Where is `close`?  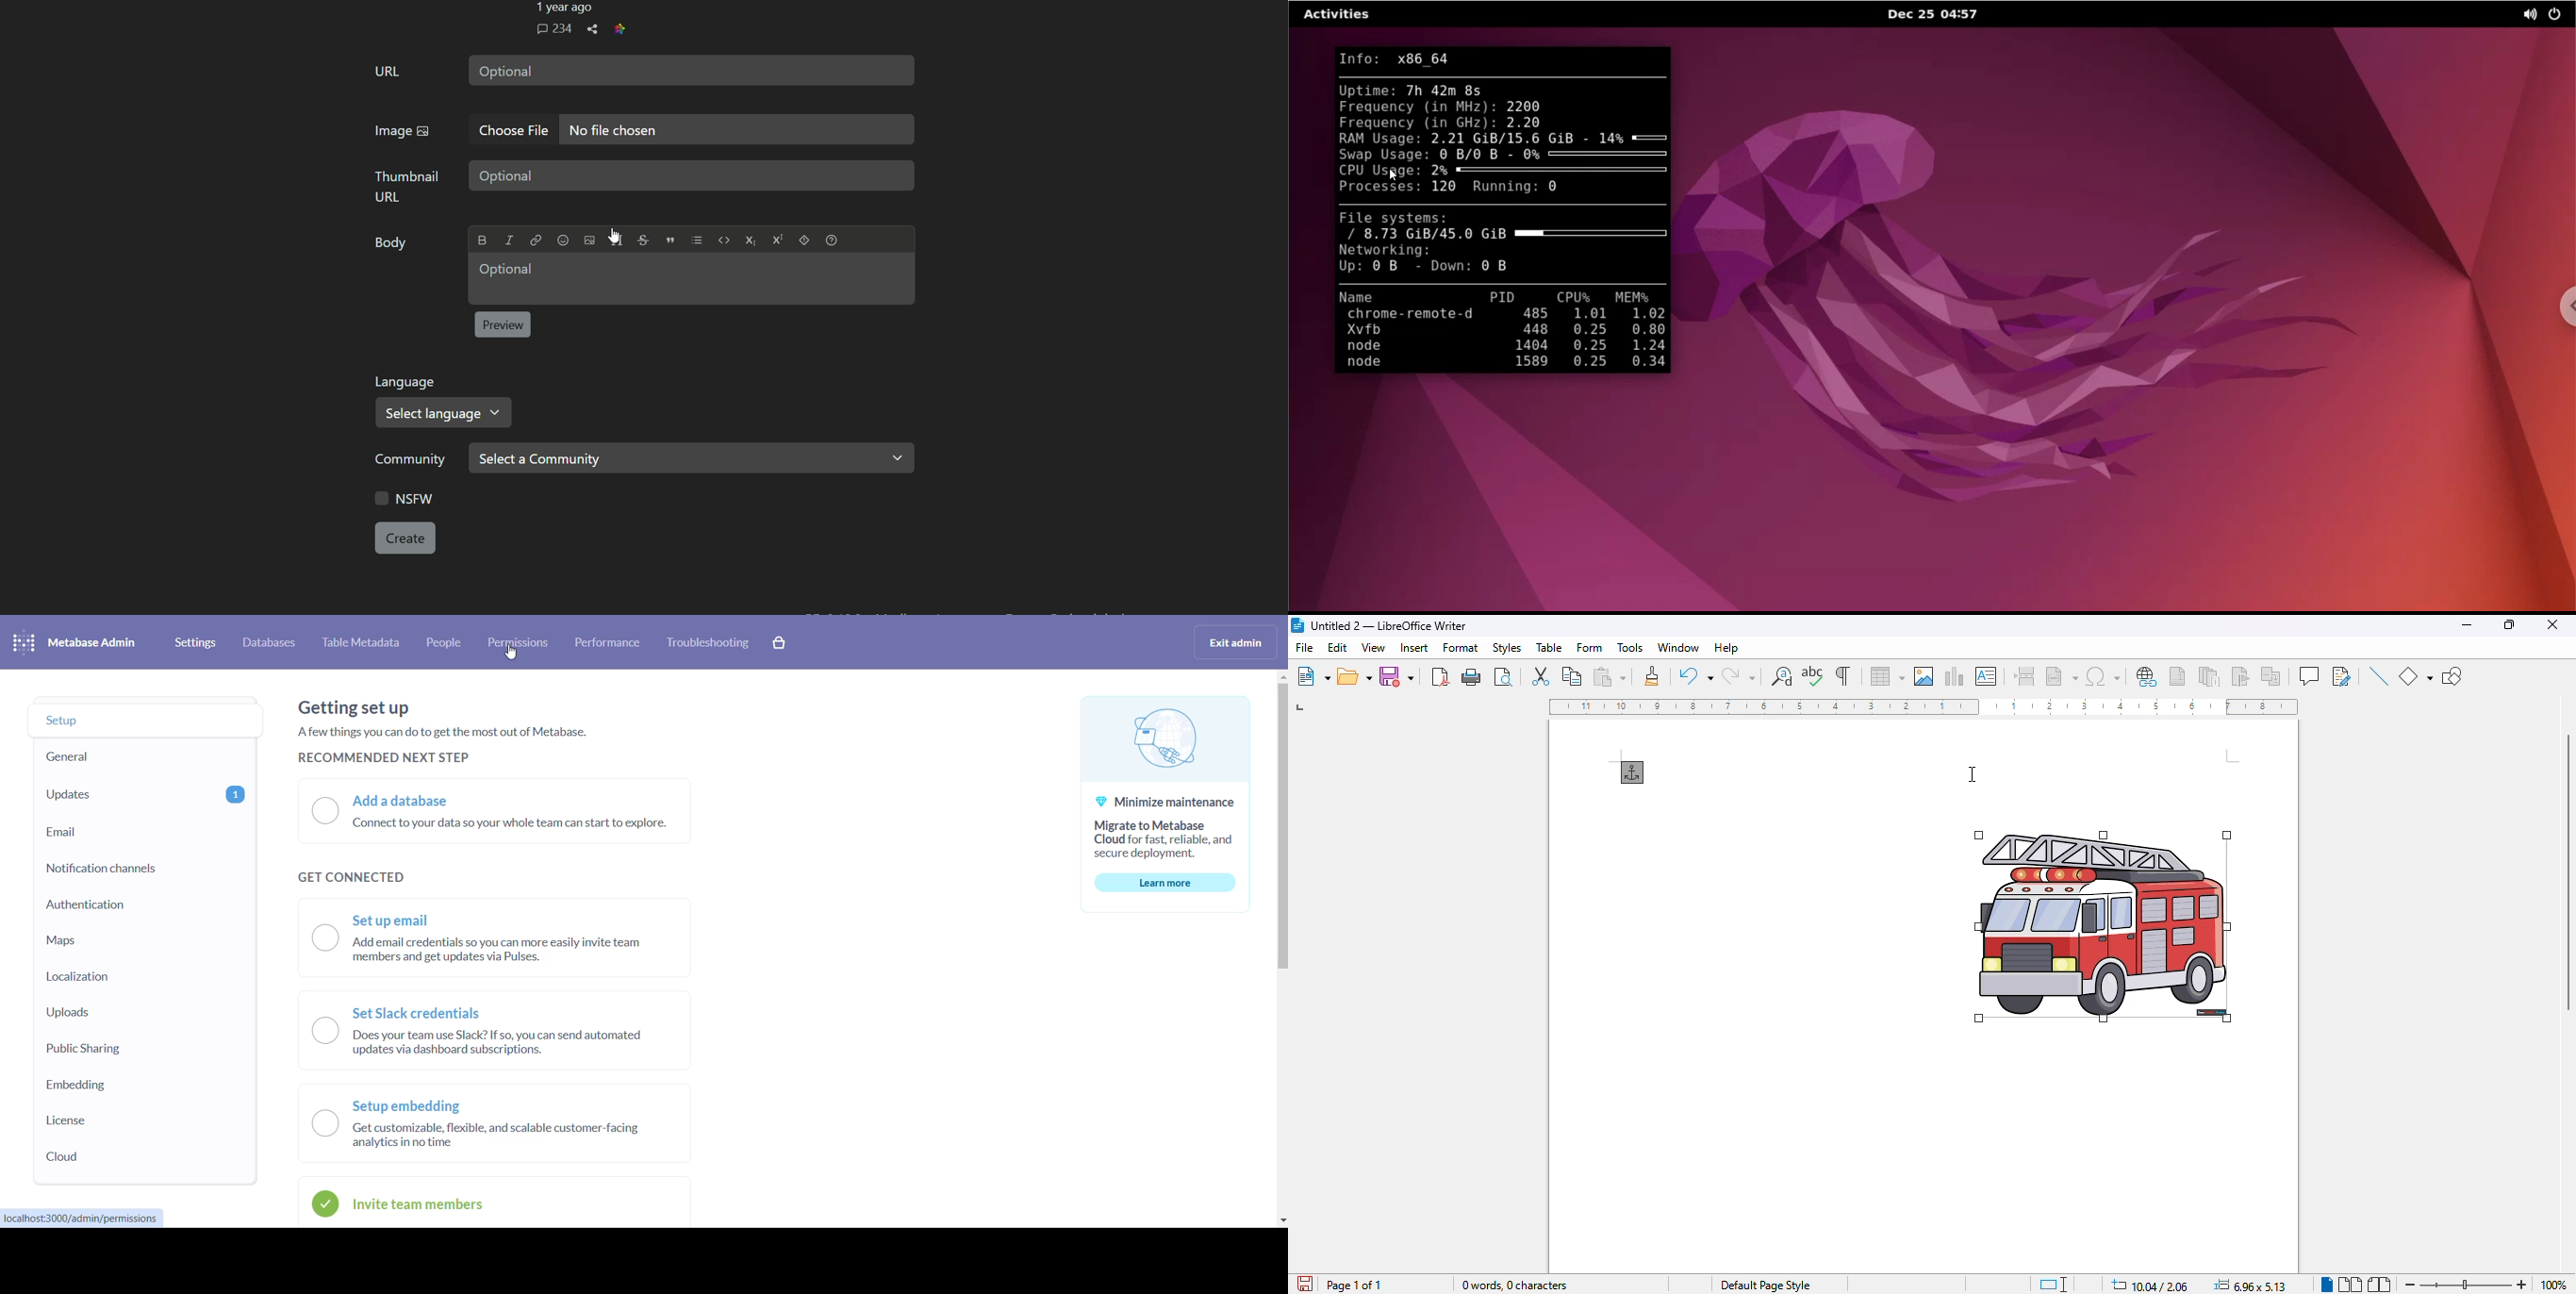
close is located at coordinates (2552, 624).